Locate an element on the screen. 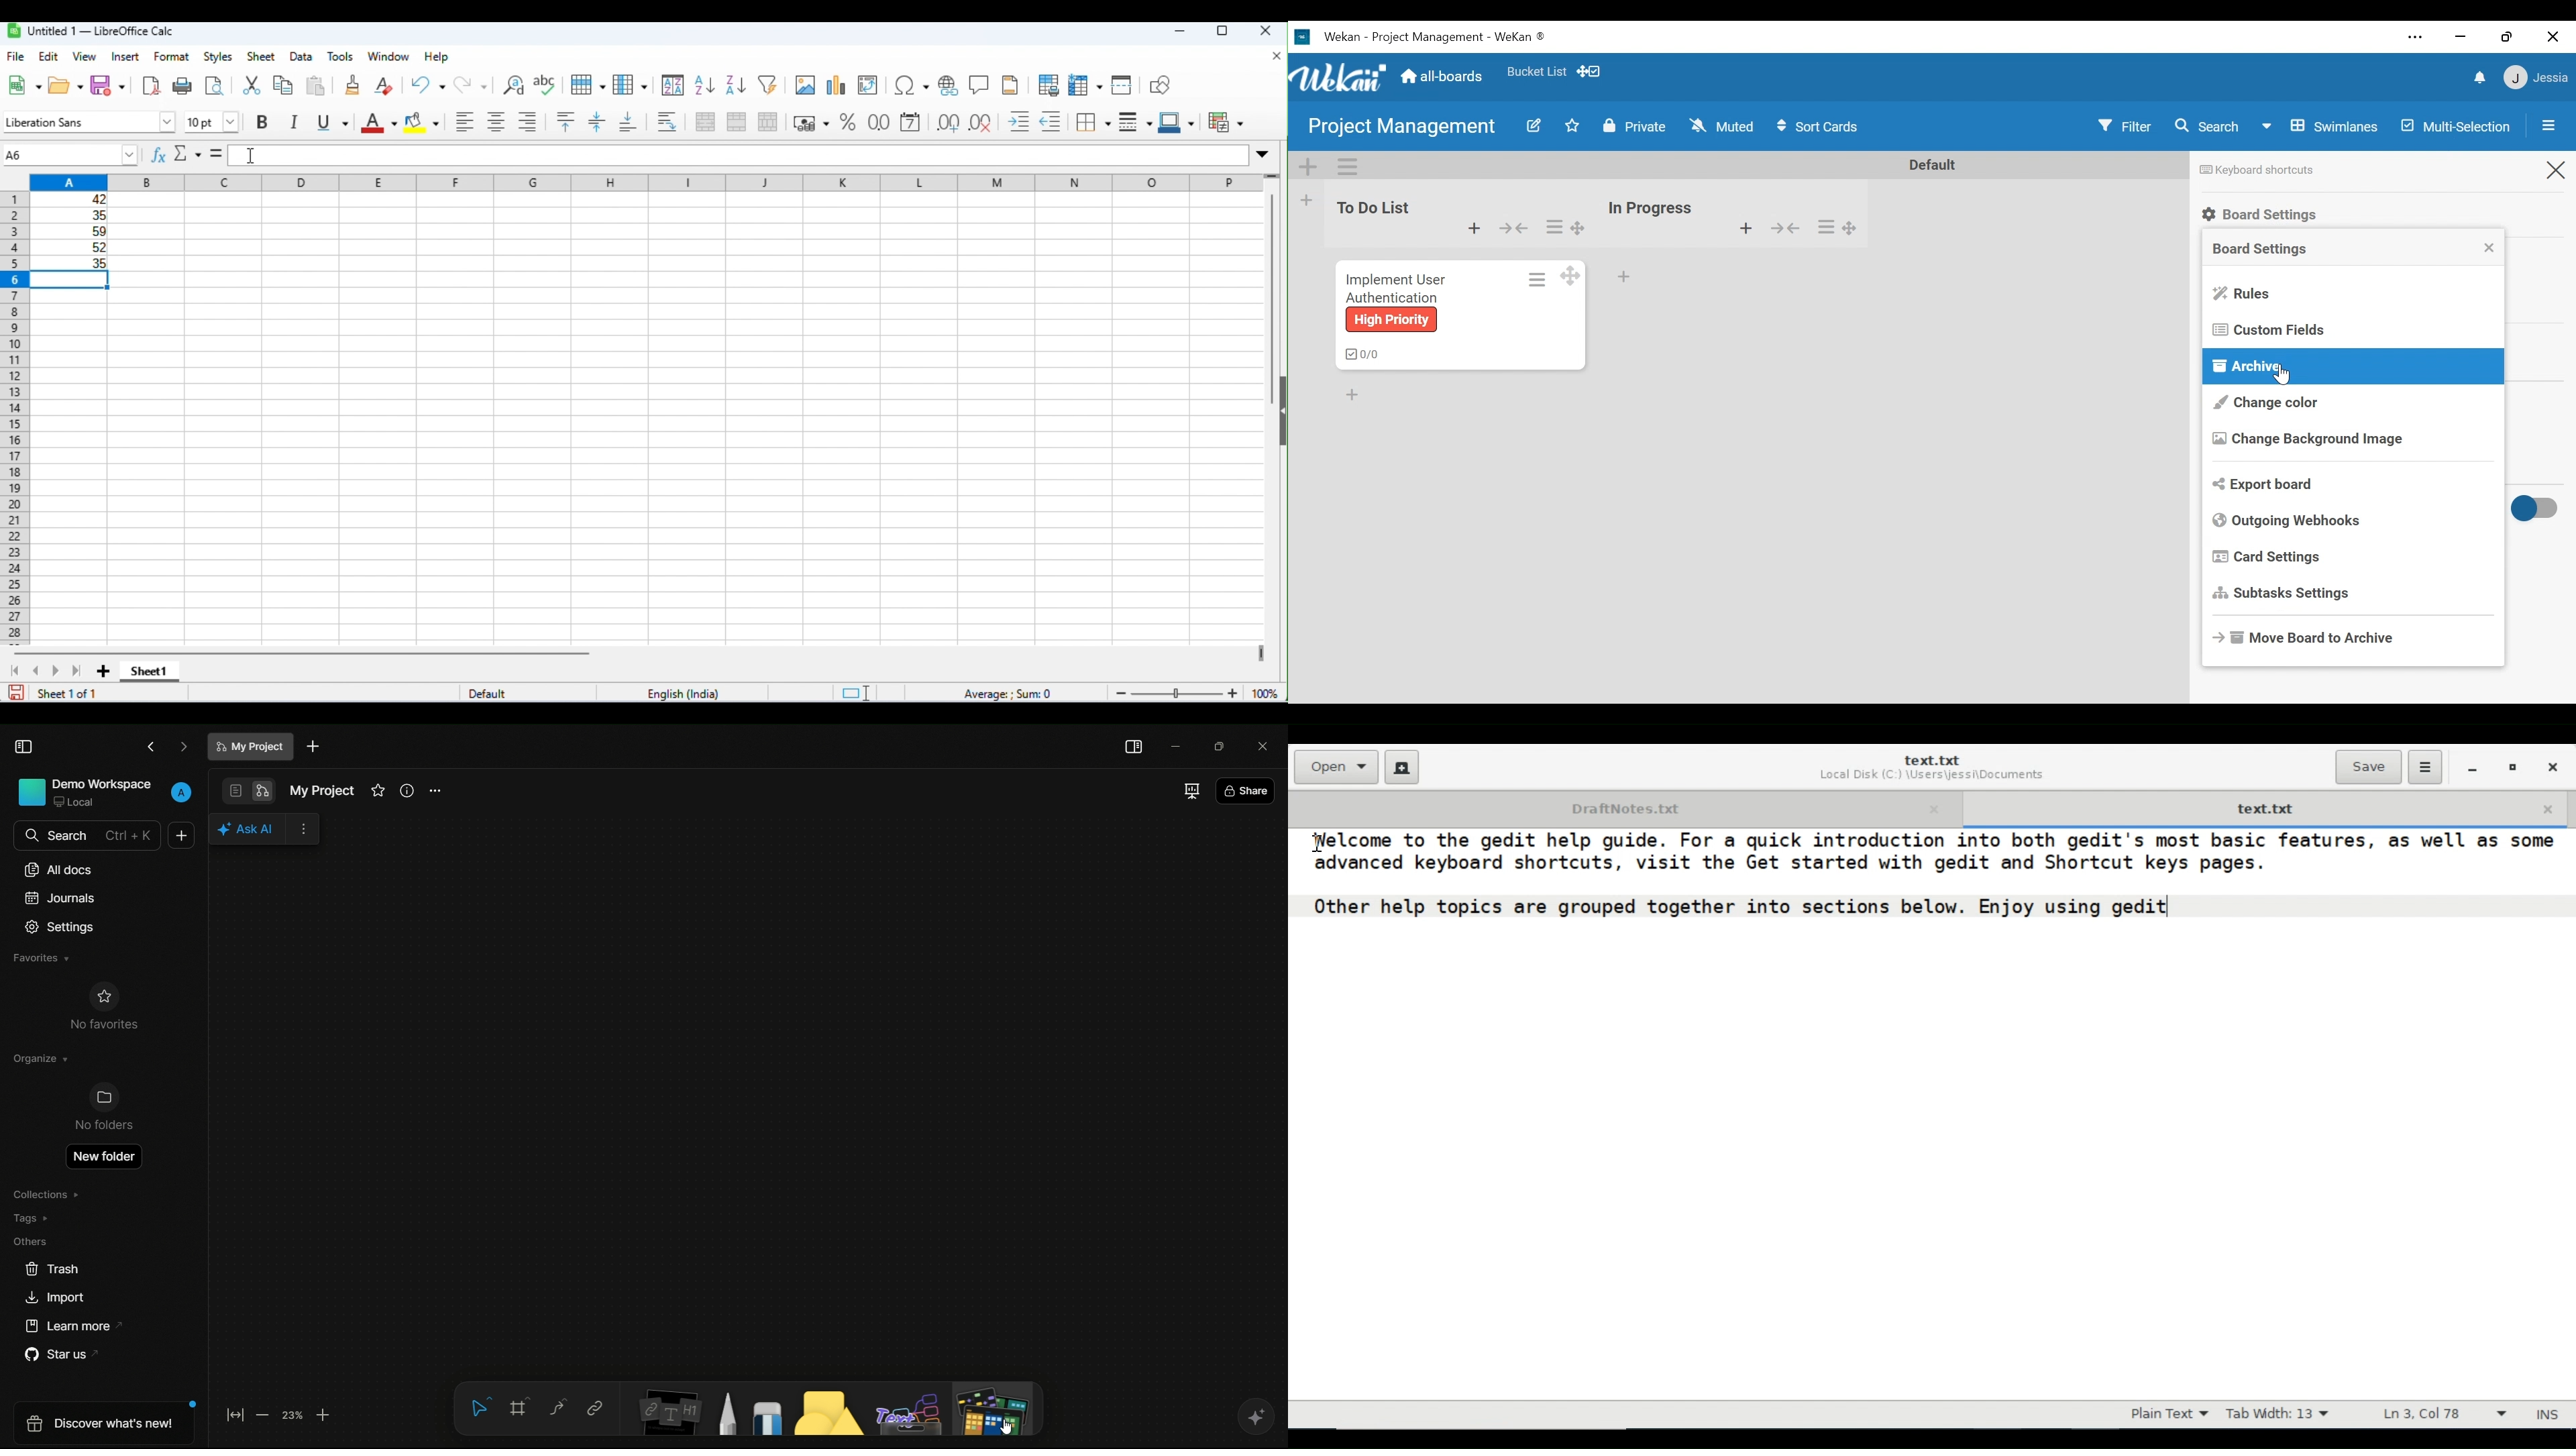  Close is located at coordinates (2555, 172).